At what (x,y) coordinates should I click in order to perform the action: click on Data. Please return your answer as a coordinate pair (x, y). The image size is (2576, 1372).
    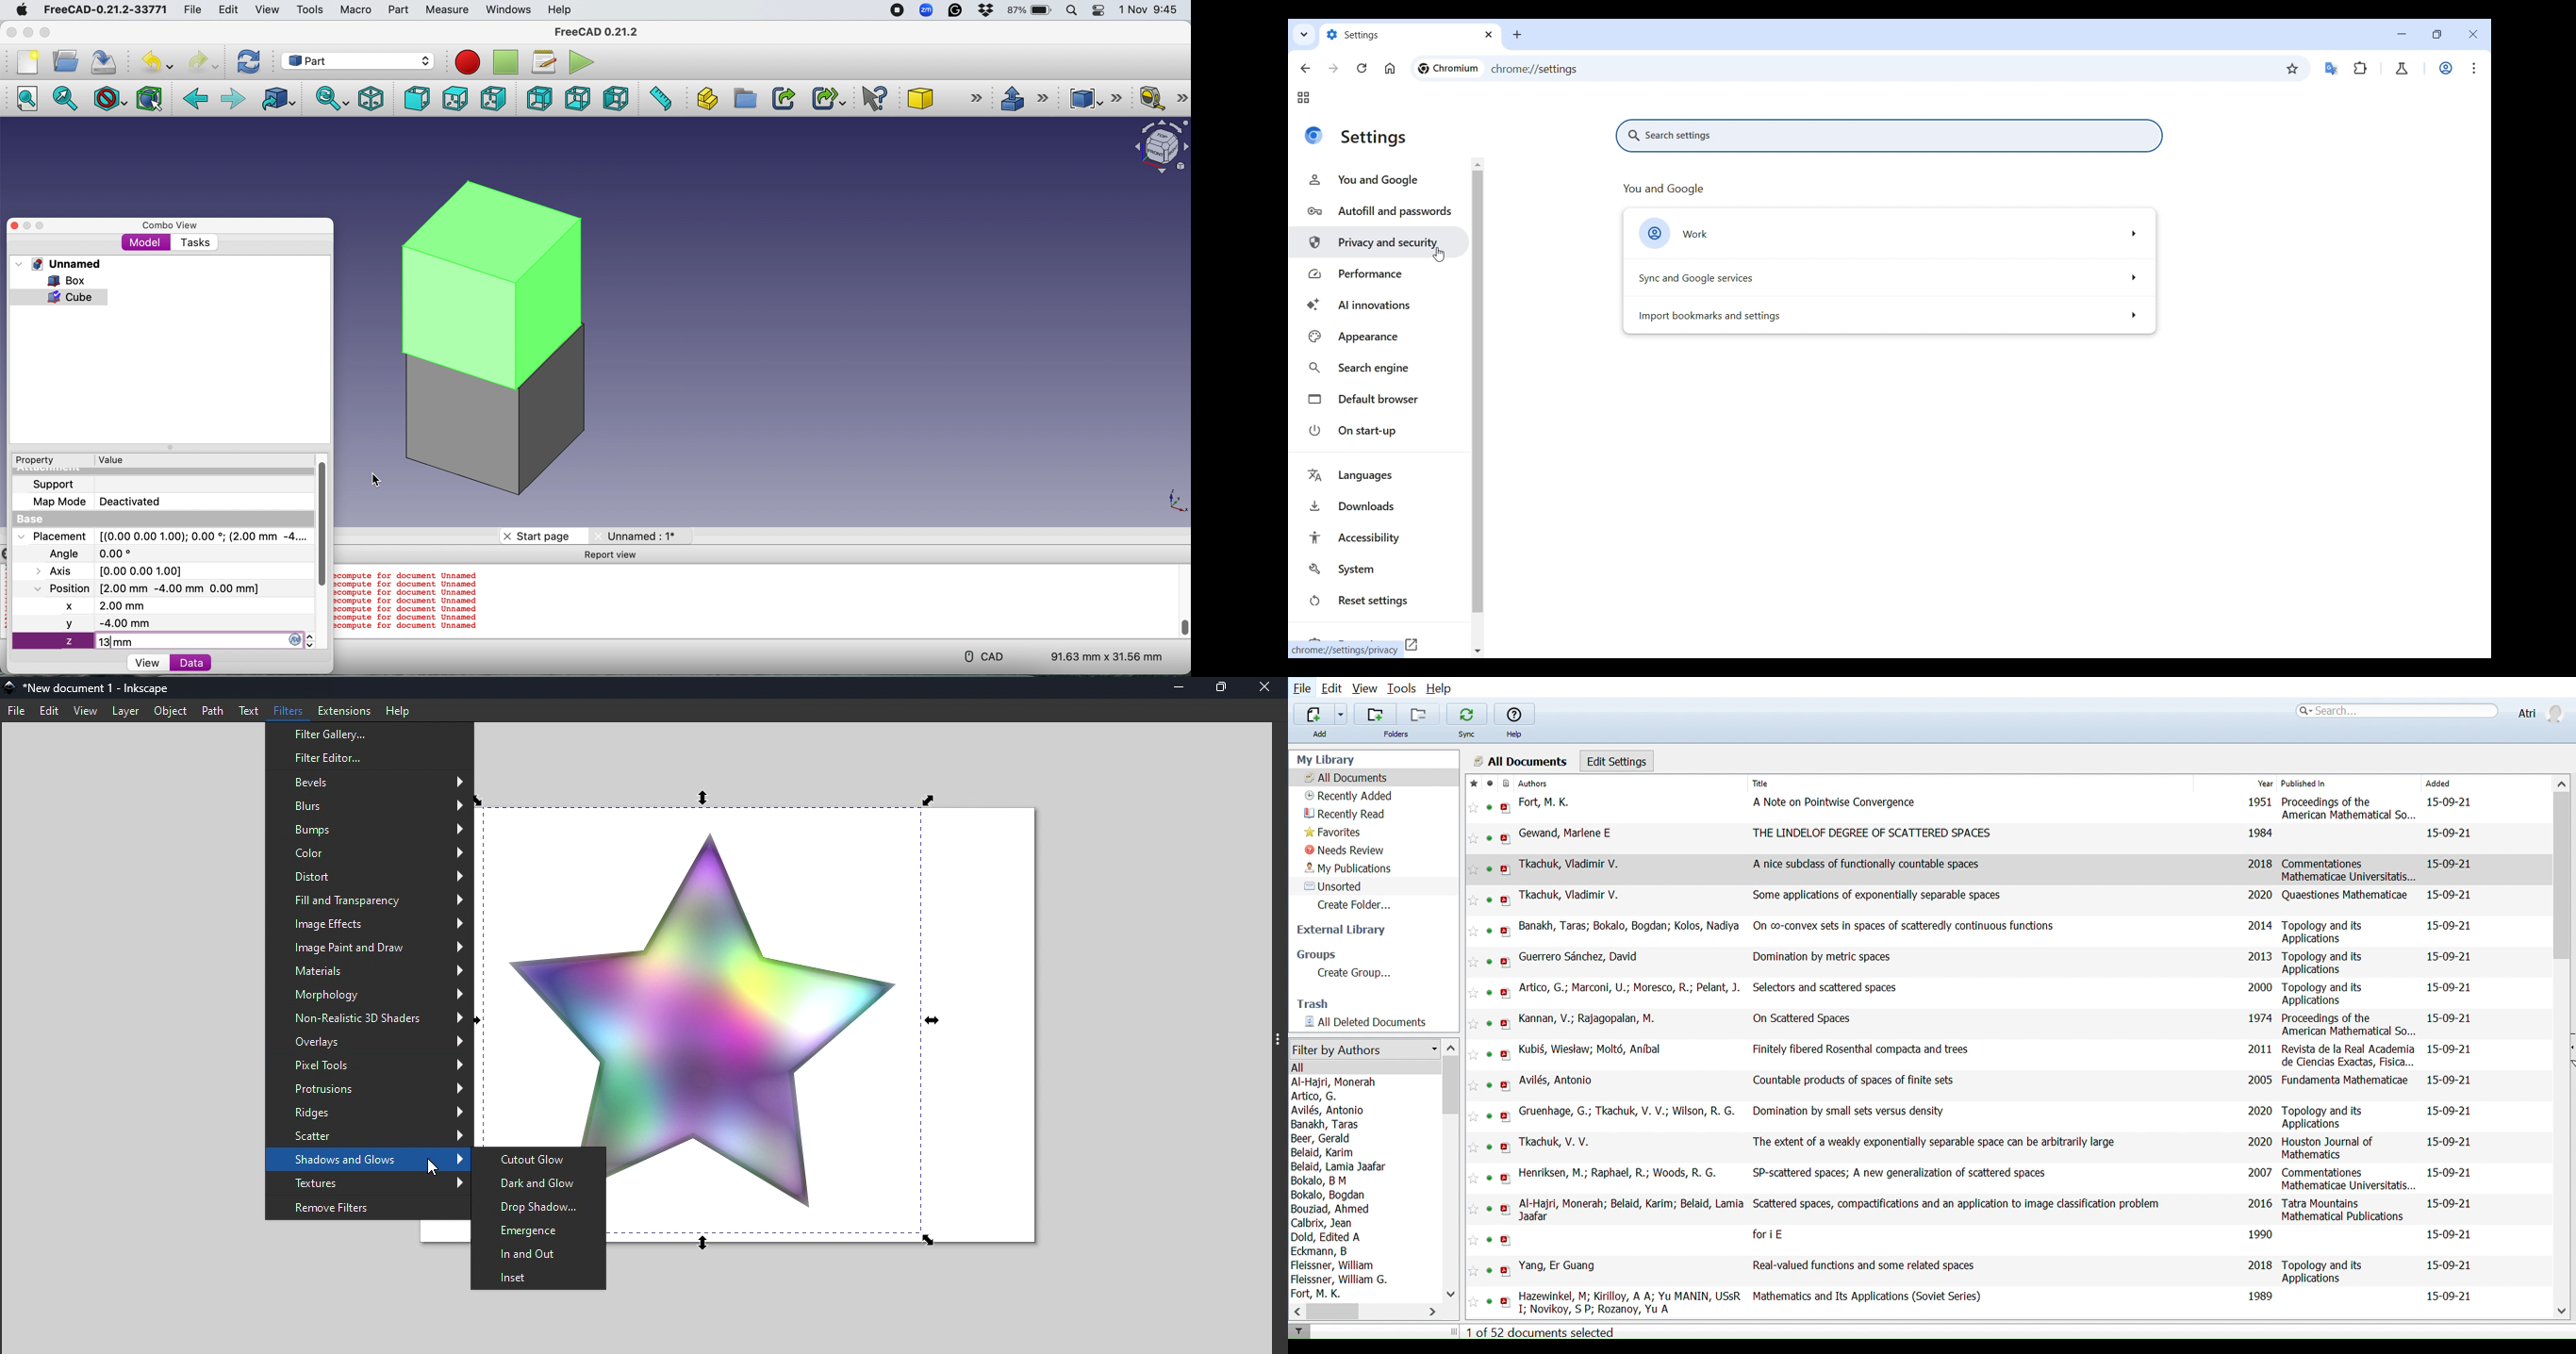
    Looking at the image, I should click on (212, 663).